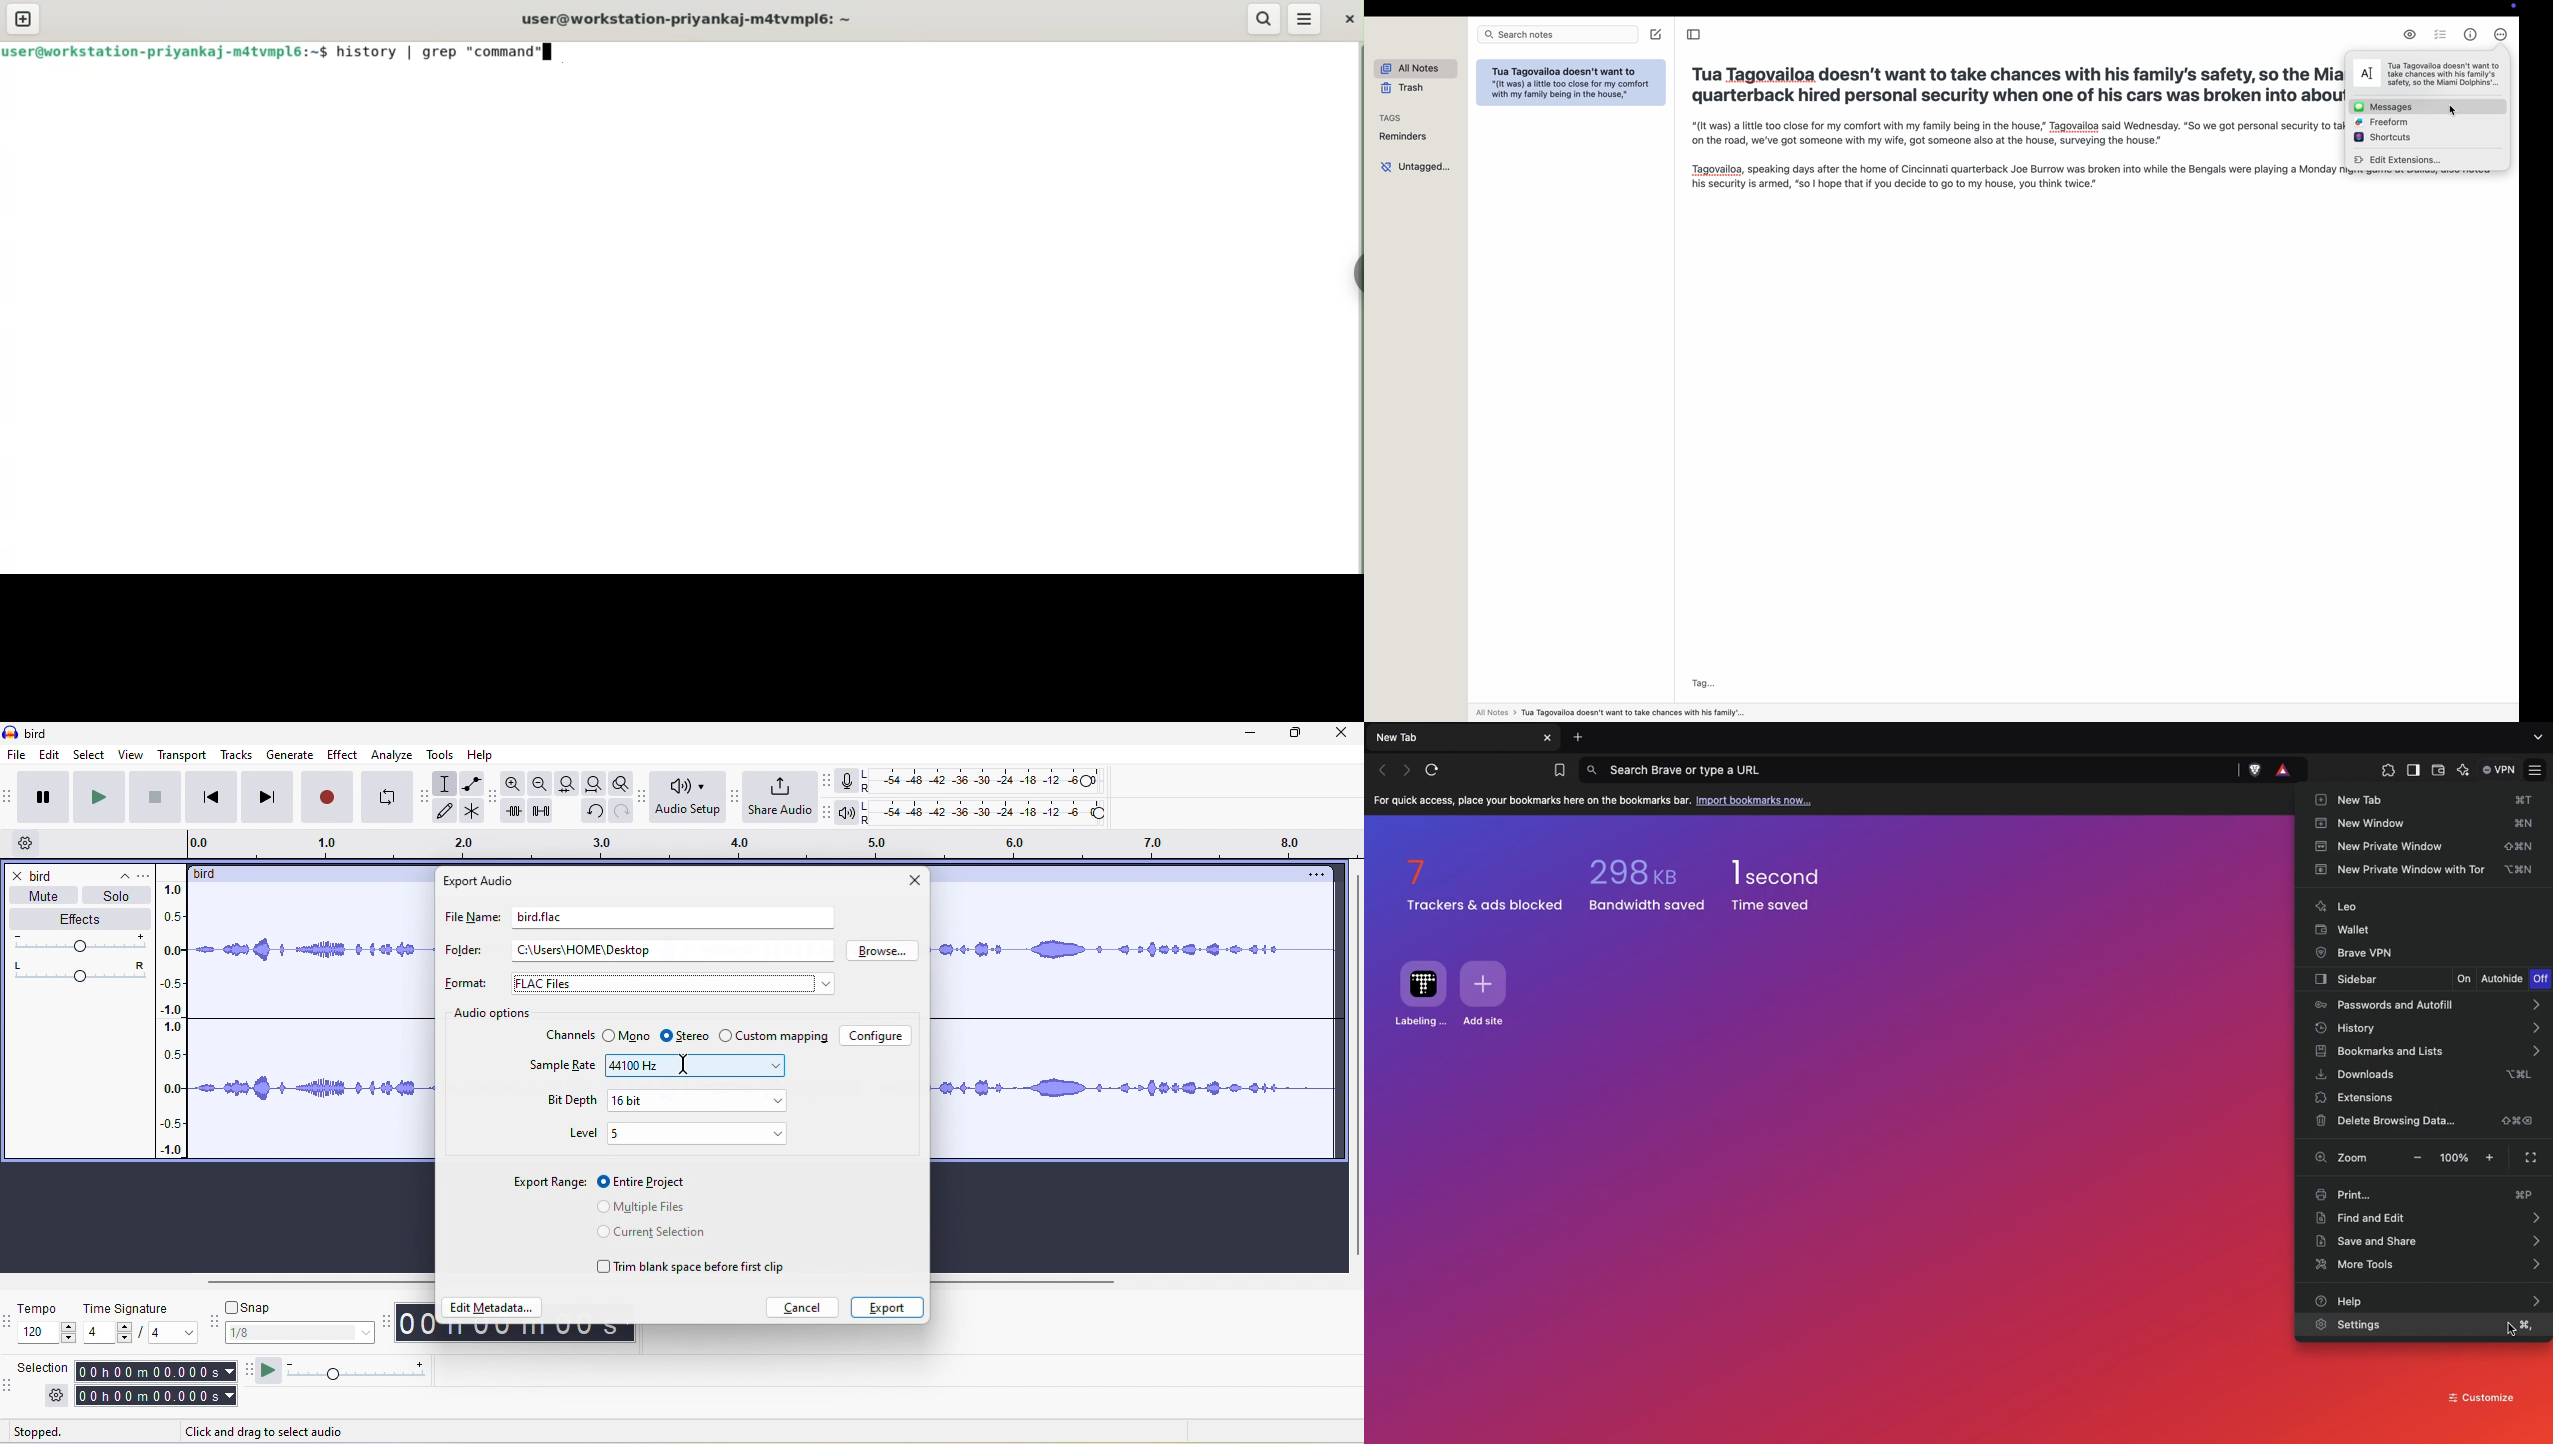 The width and height of the screenshot is (2576, 1456). I want to click on vertical scroll bar, so click(1352, 1066).